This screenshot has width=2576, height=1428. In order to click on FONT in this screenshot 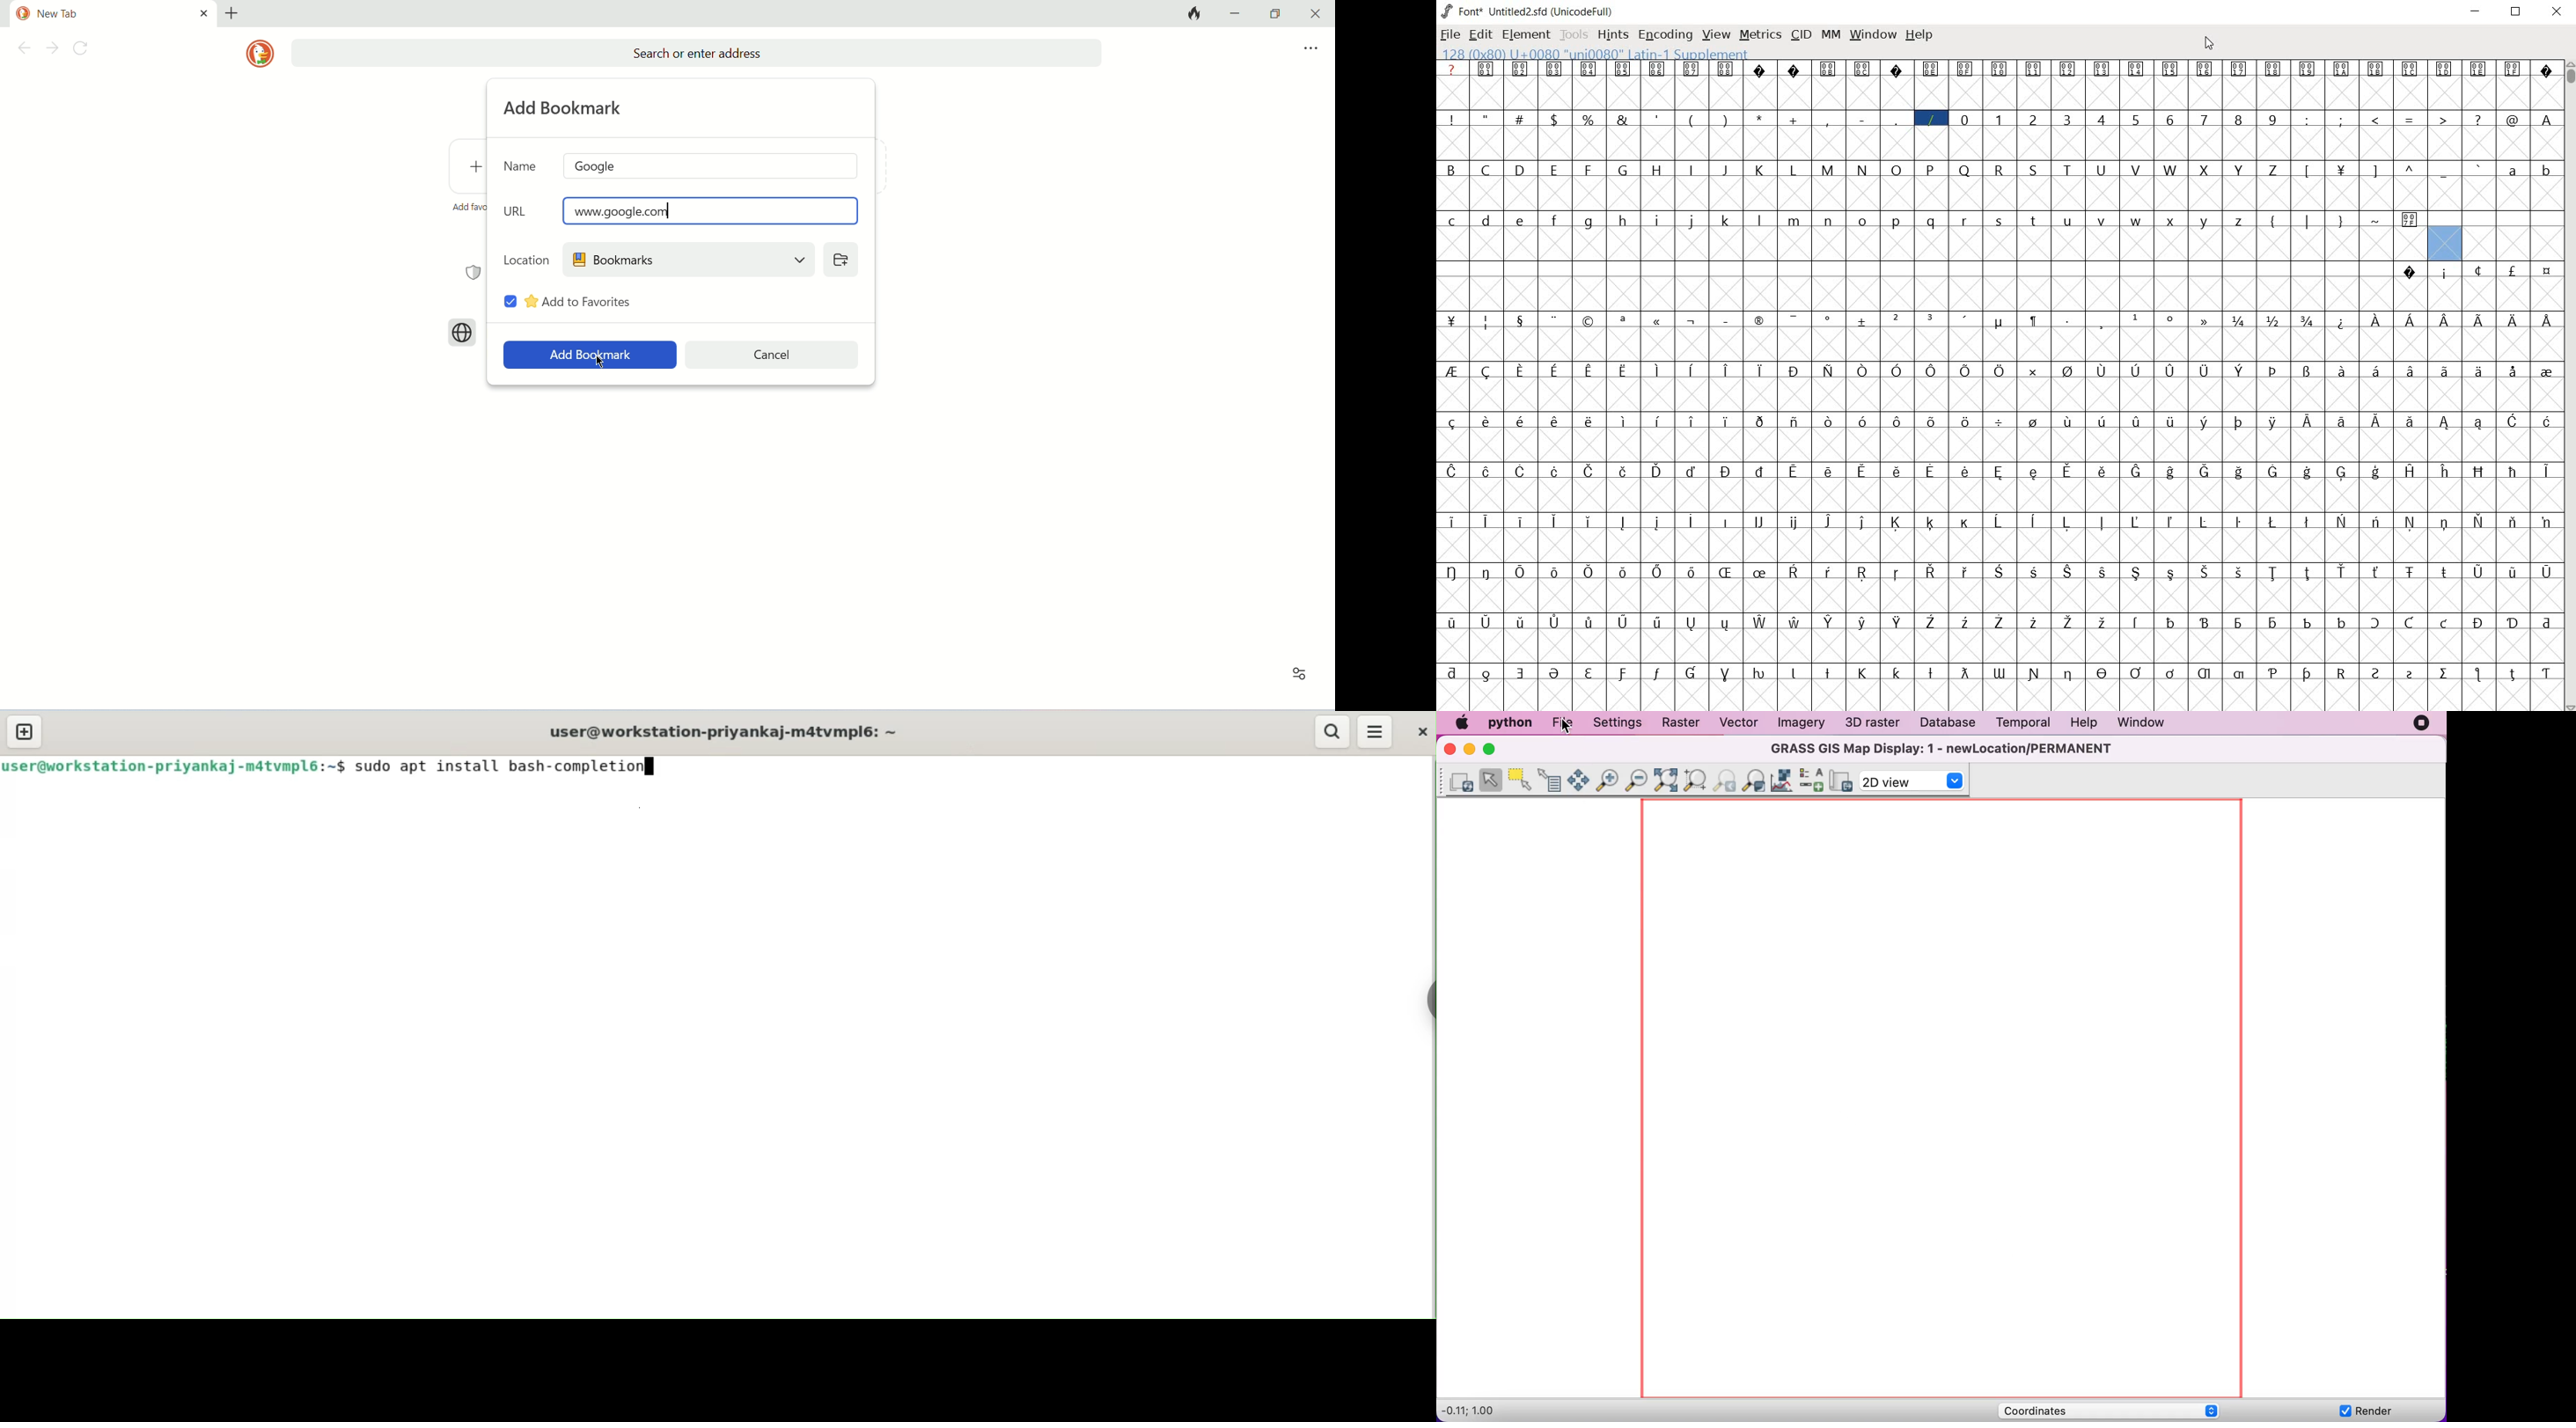, I will do `click(1461, 10)`.